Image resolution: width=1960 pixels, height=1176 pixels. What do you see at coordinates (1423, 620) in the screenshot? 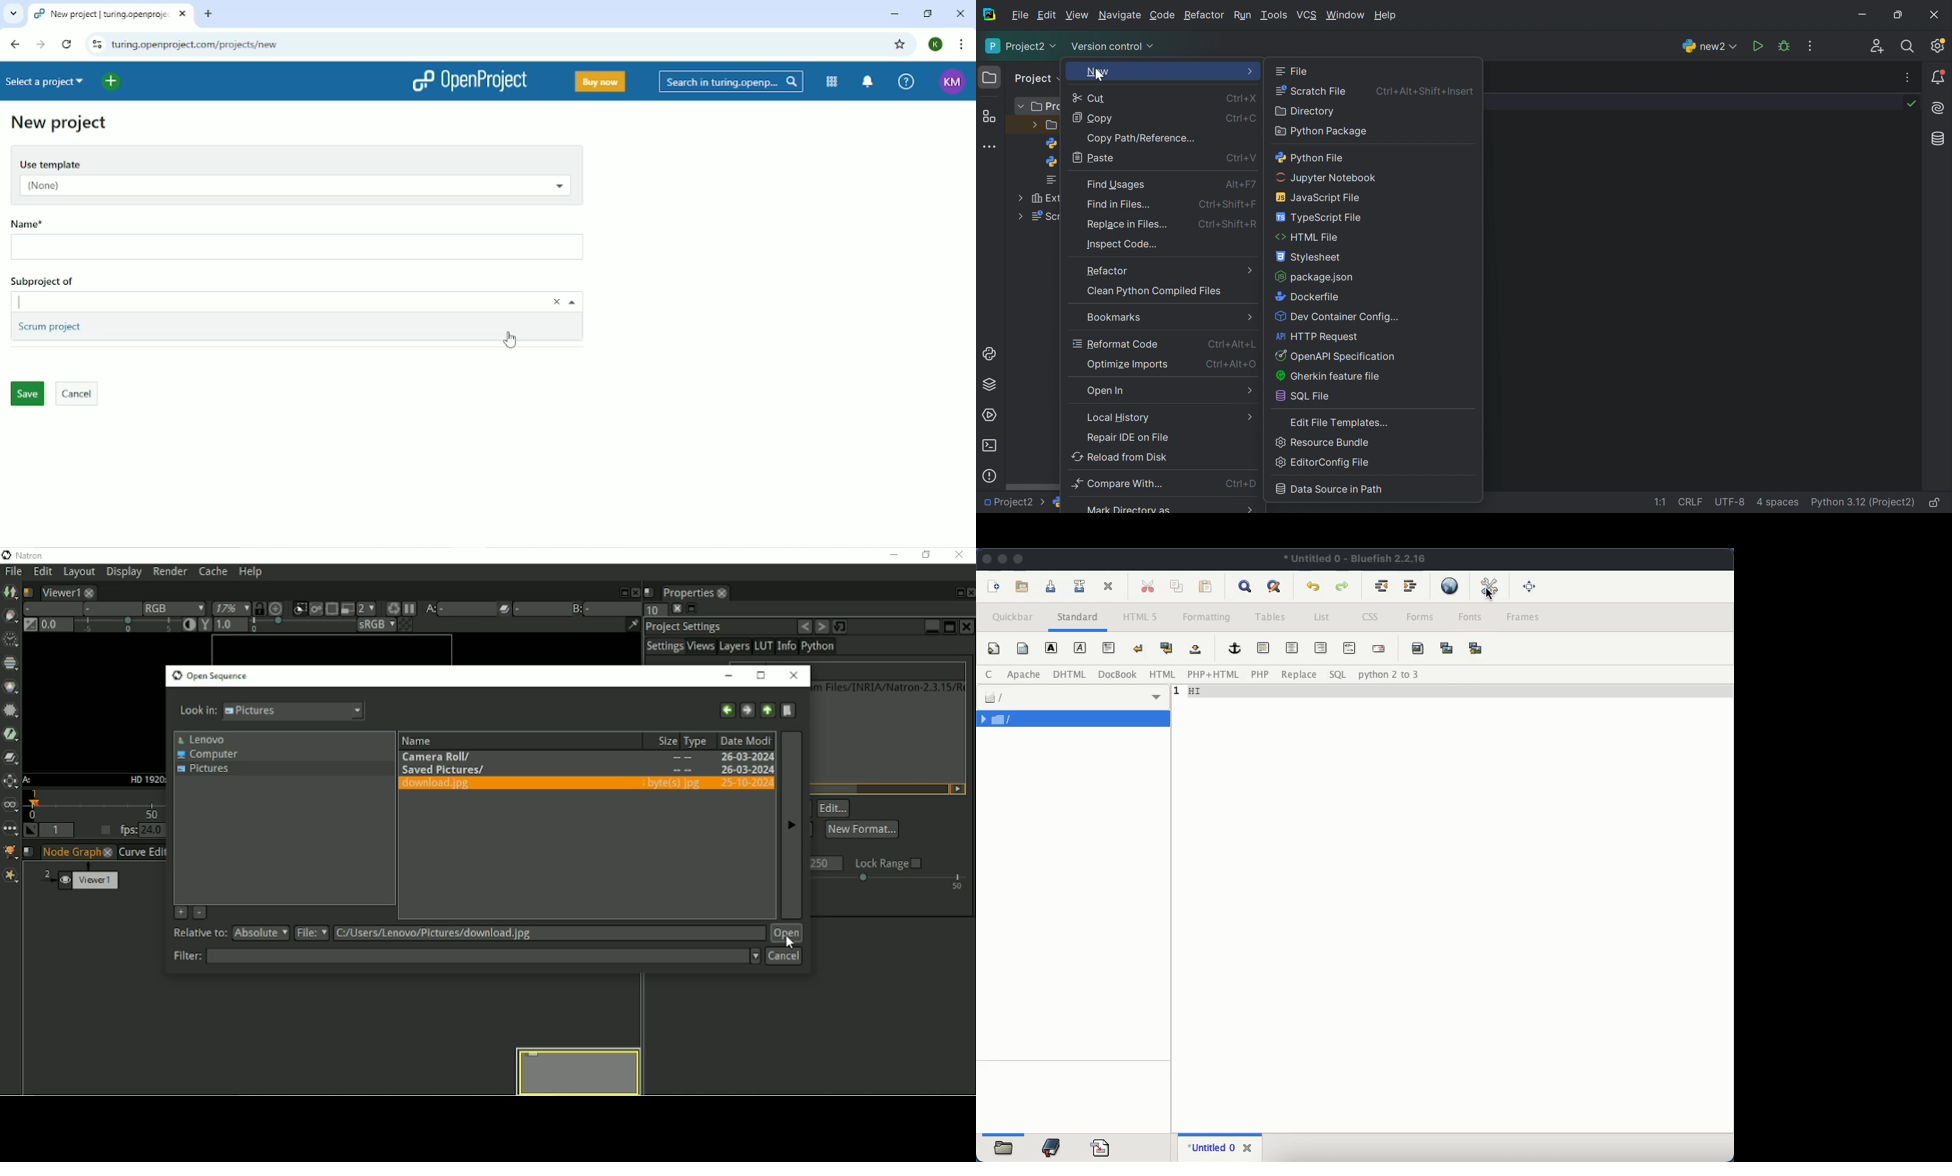
I see `forms` at bounding box center [1423, 620].